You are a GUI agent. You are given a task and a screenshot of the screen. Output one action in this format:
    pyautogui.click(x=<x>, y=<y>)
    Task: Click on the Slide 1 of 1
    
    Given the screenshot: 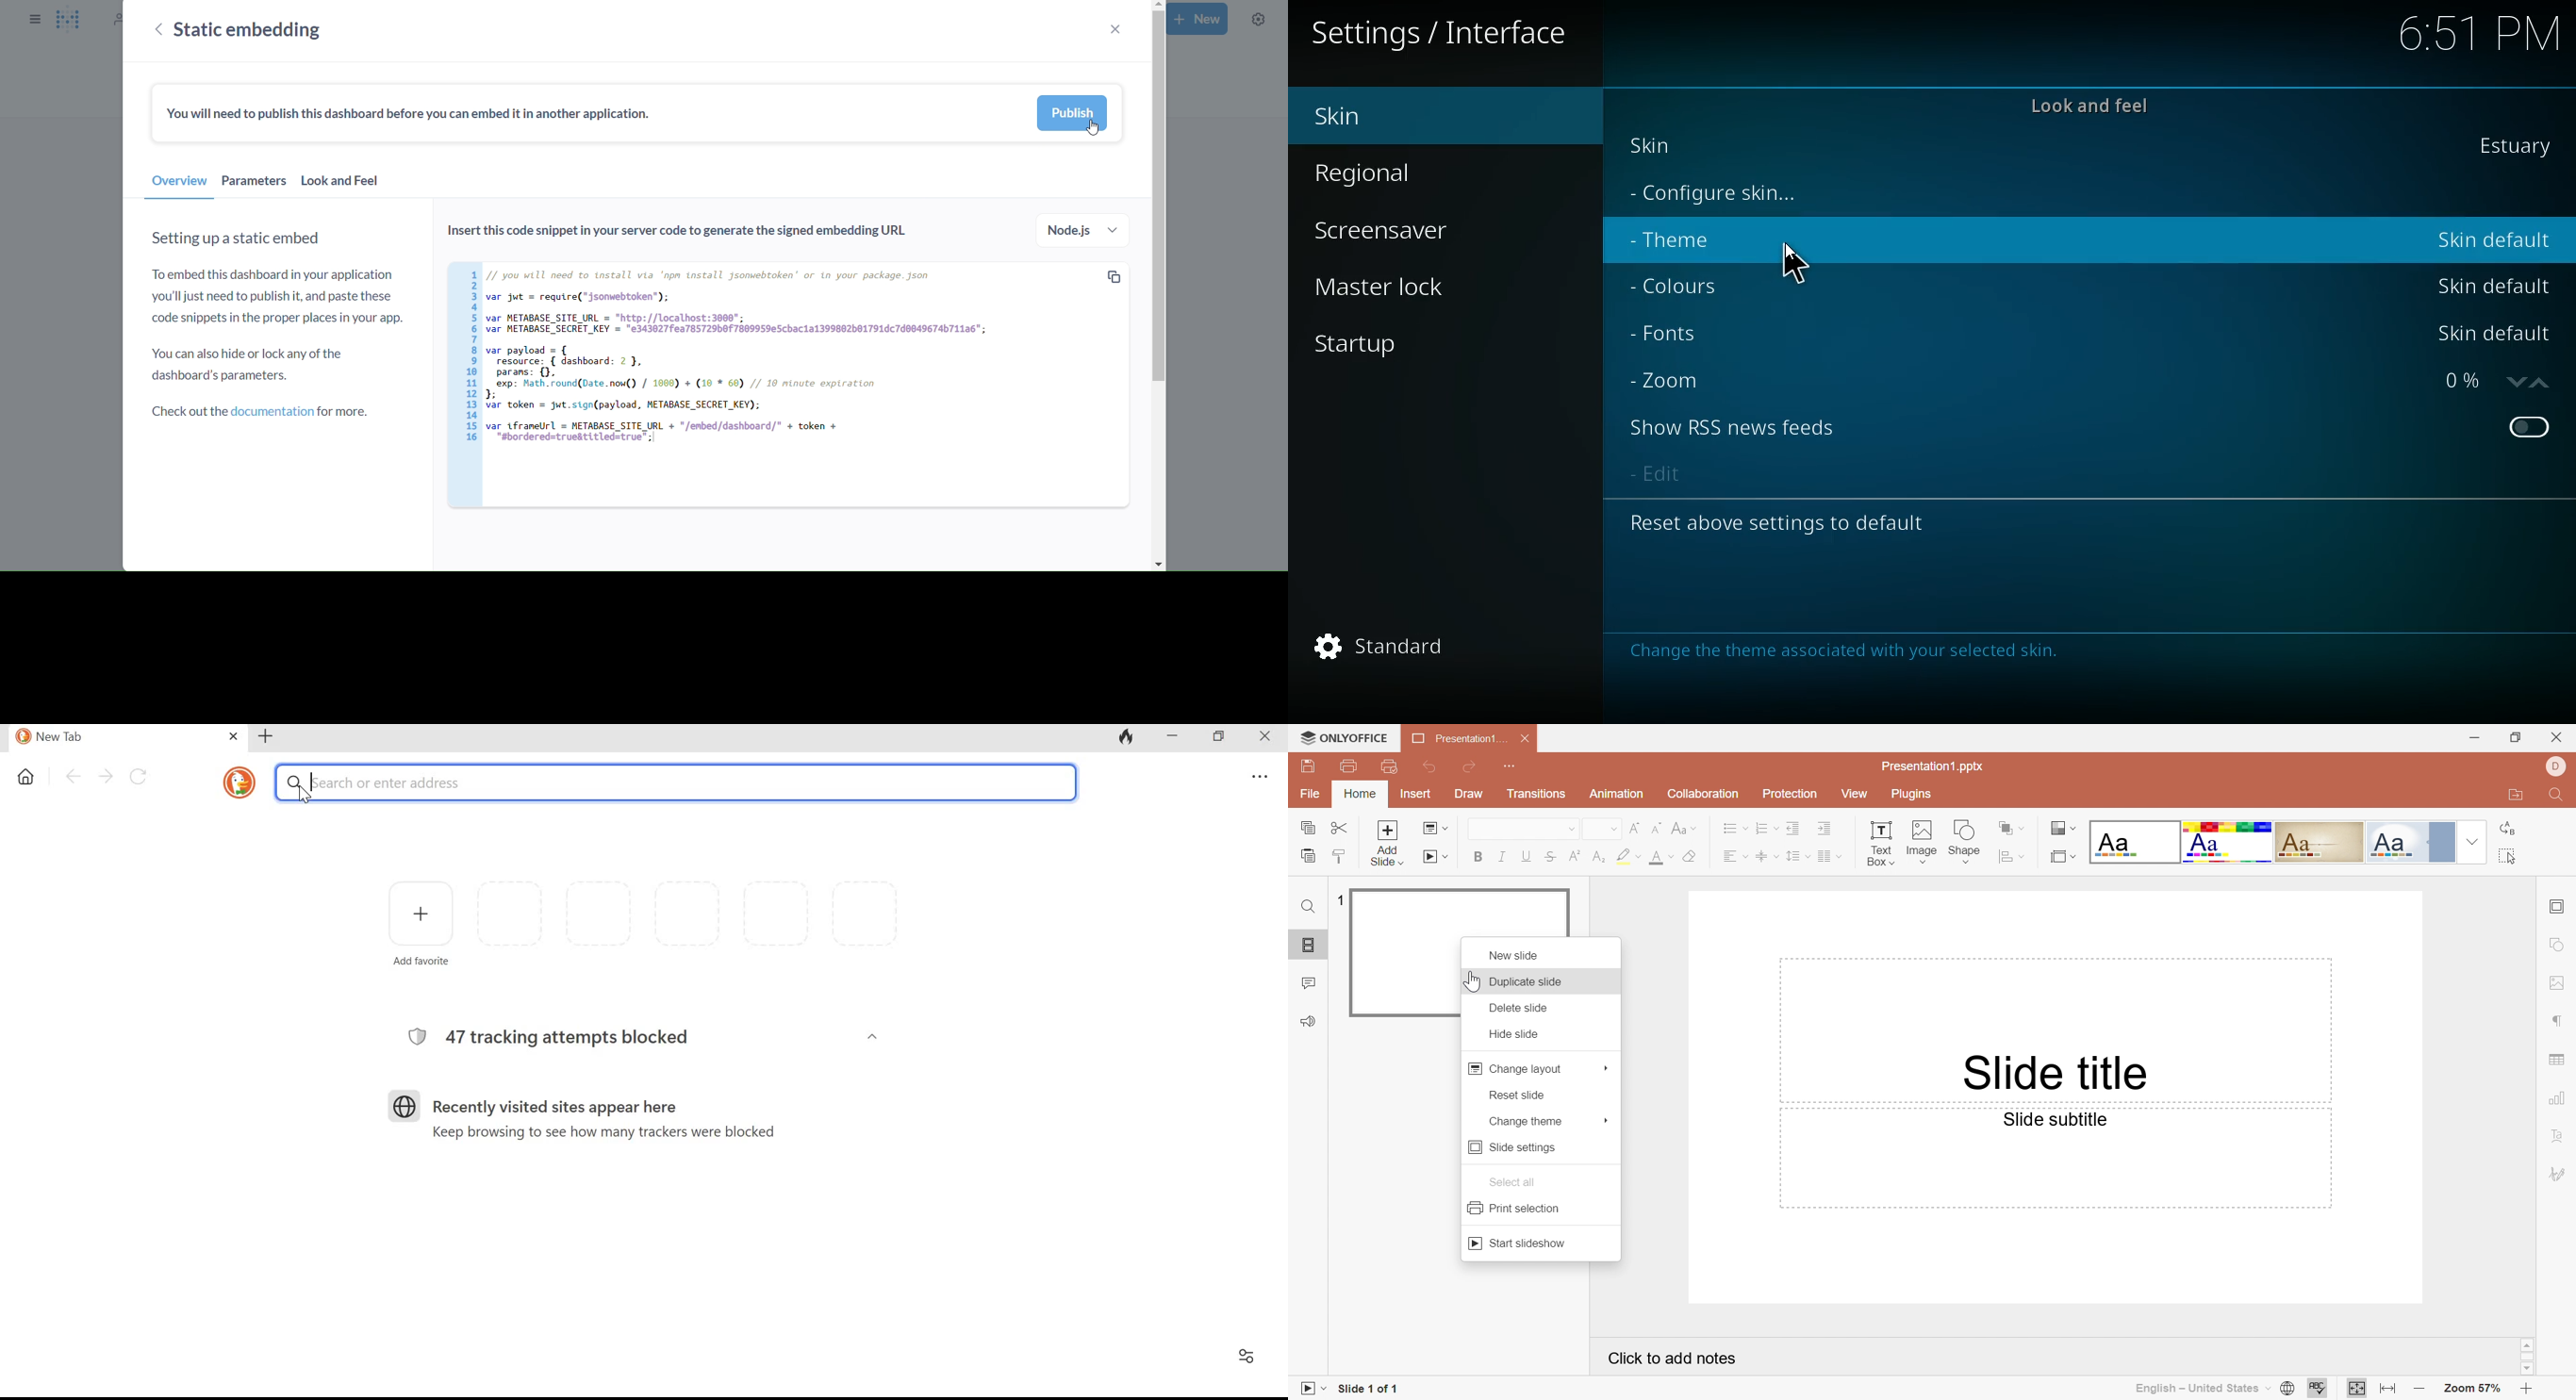 What is the action you would take?
    pyautogui.click(x=1372, y=1389)
    